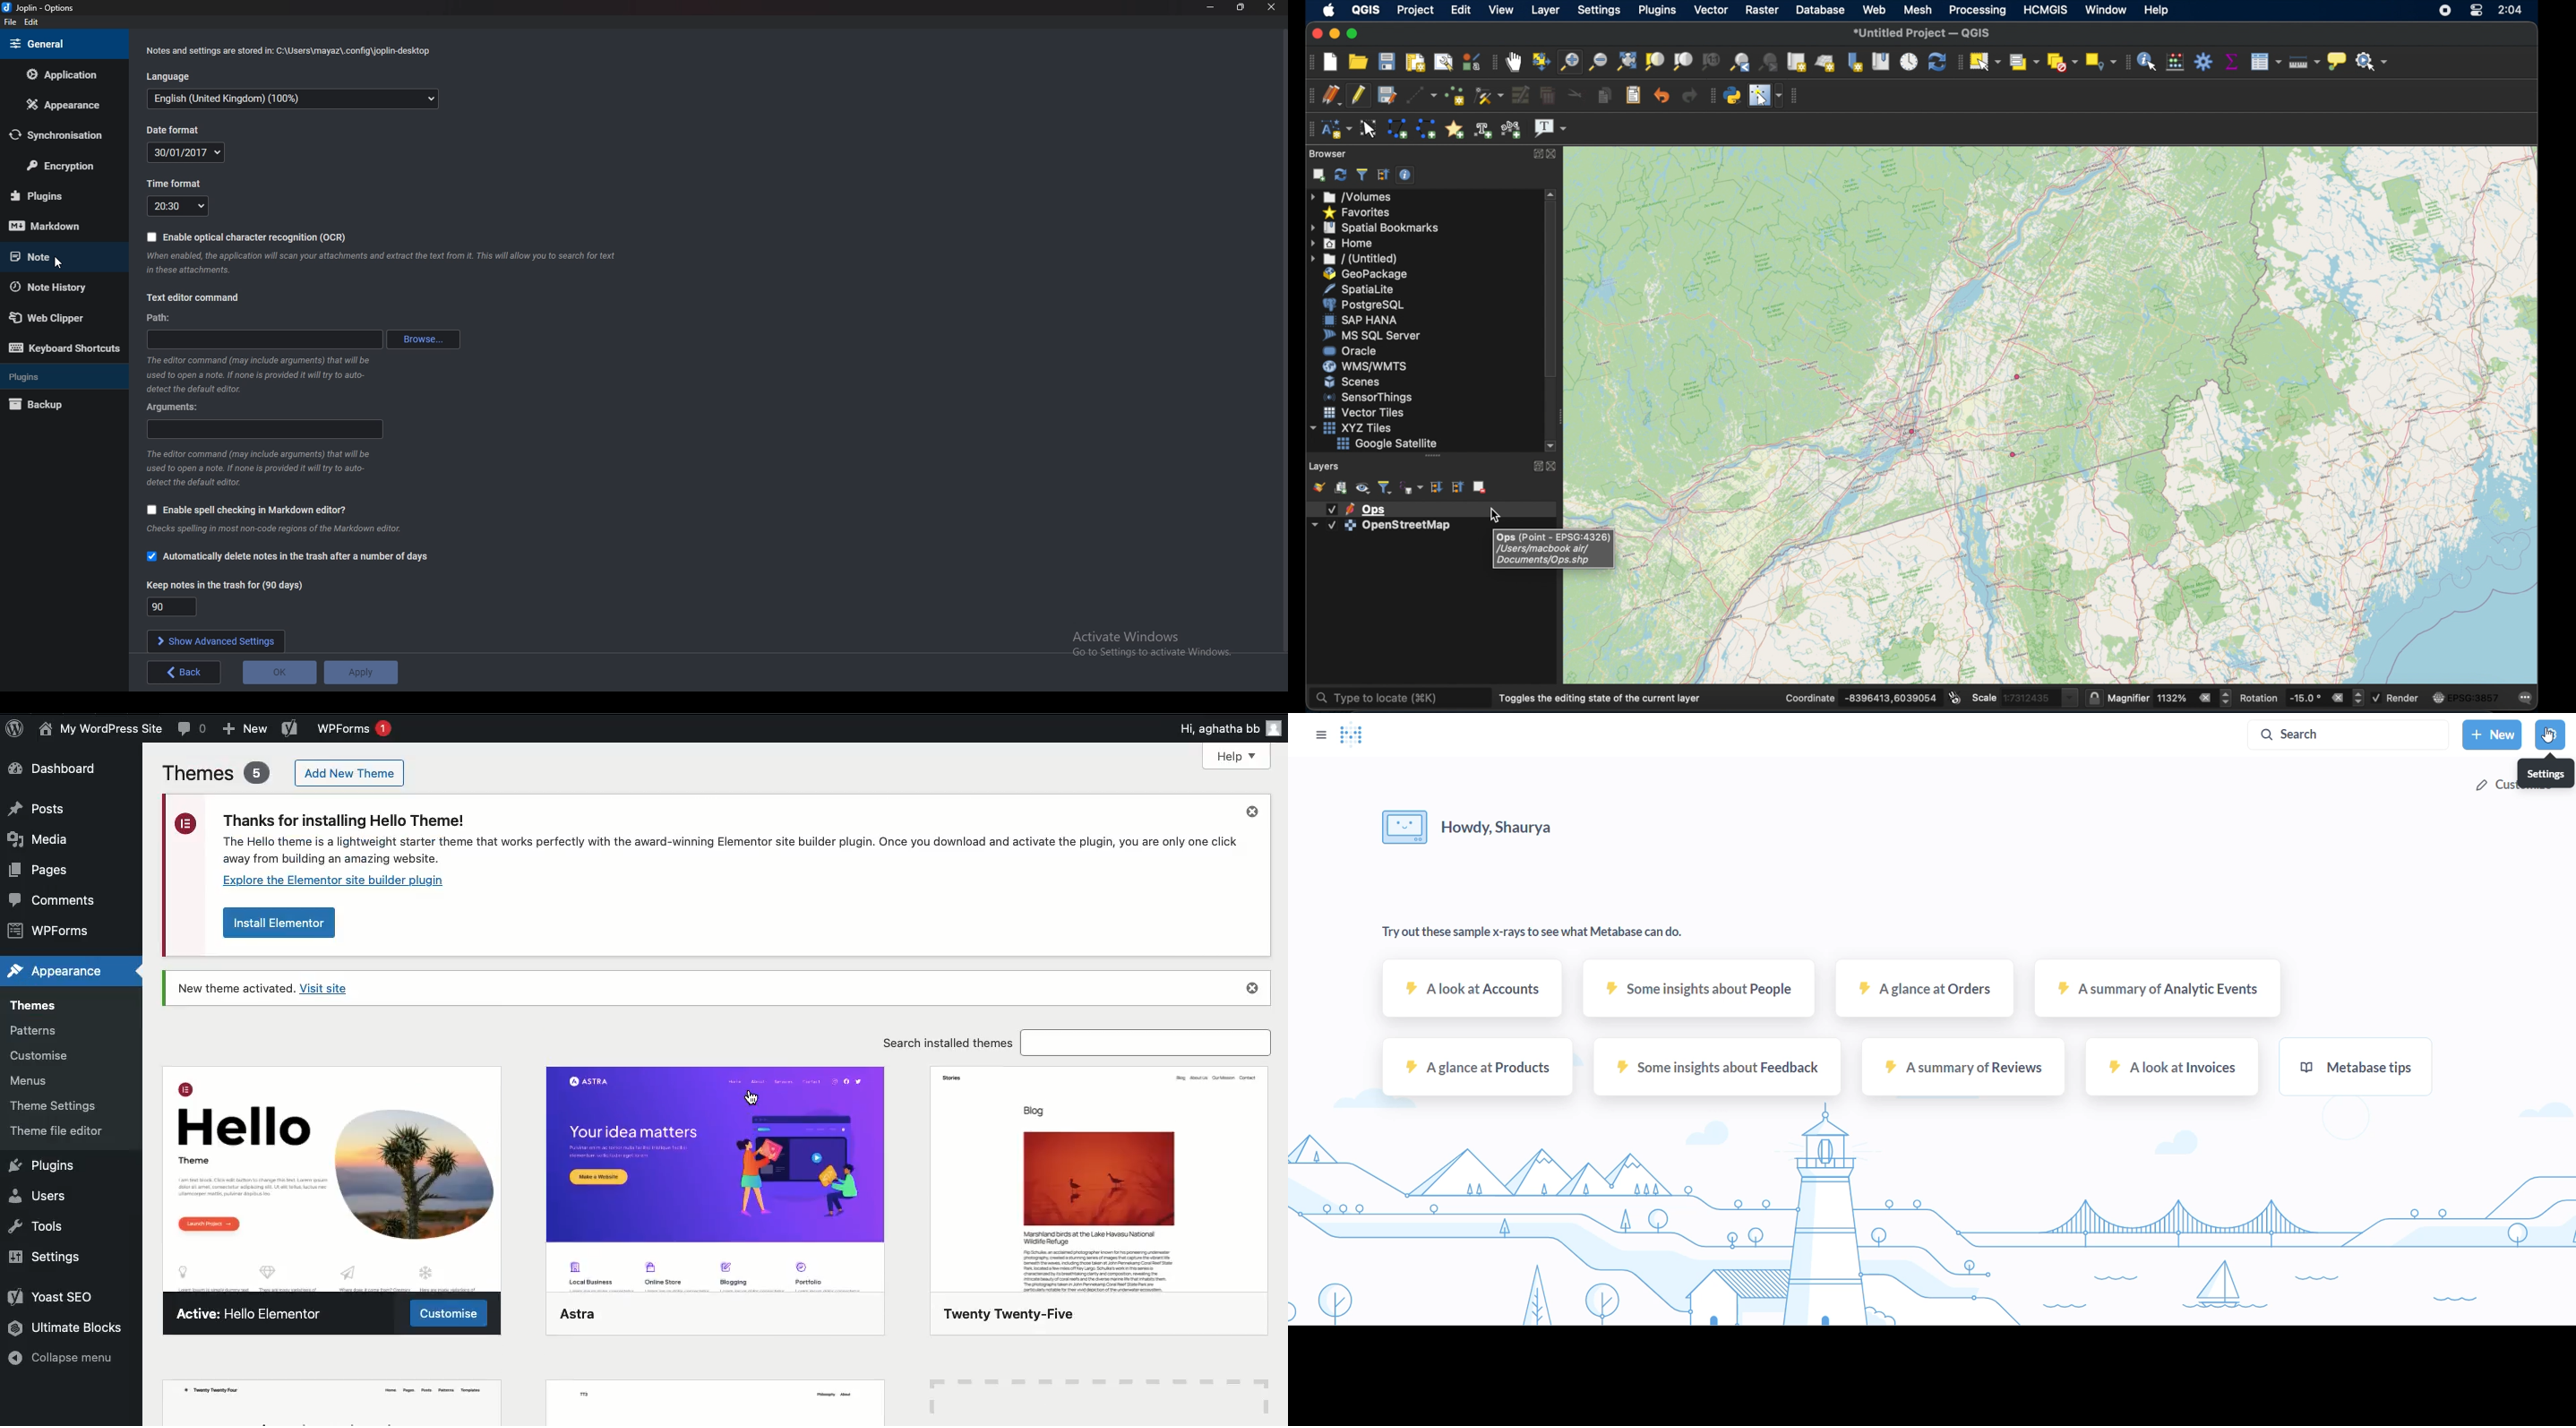  Describe the element at coordinates (1374, 228) in the screenshot. I see `spatial bookmarks` at that location.